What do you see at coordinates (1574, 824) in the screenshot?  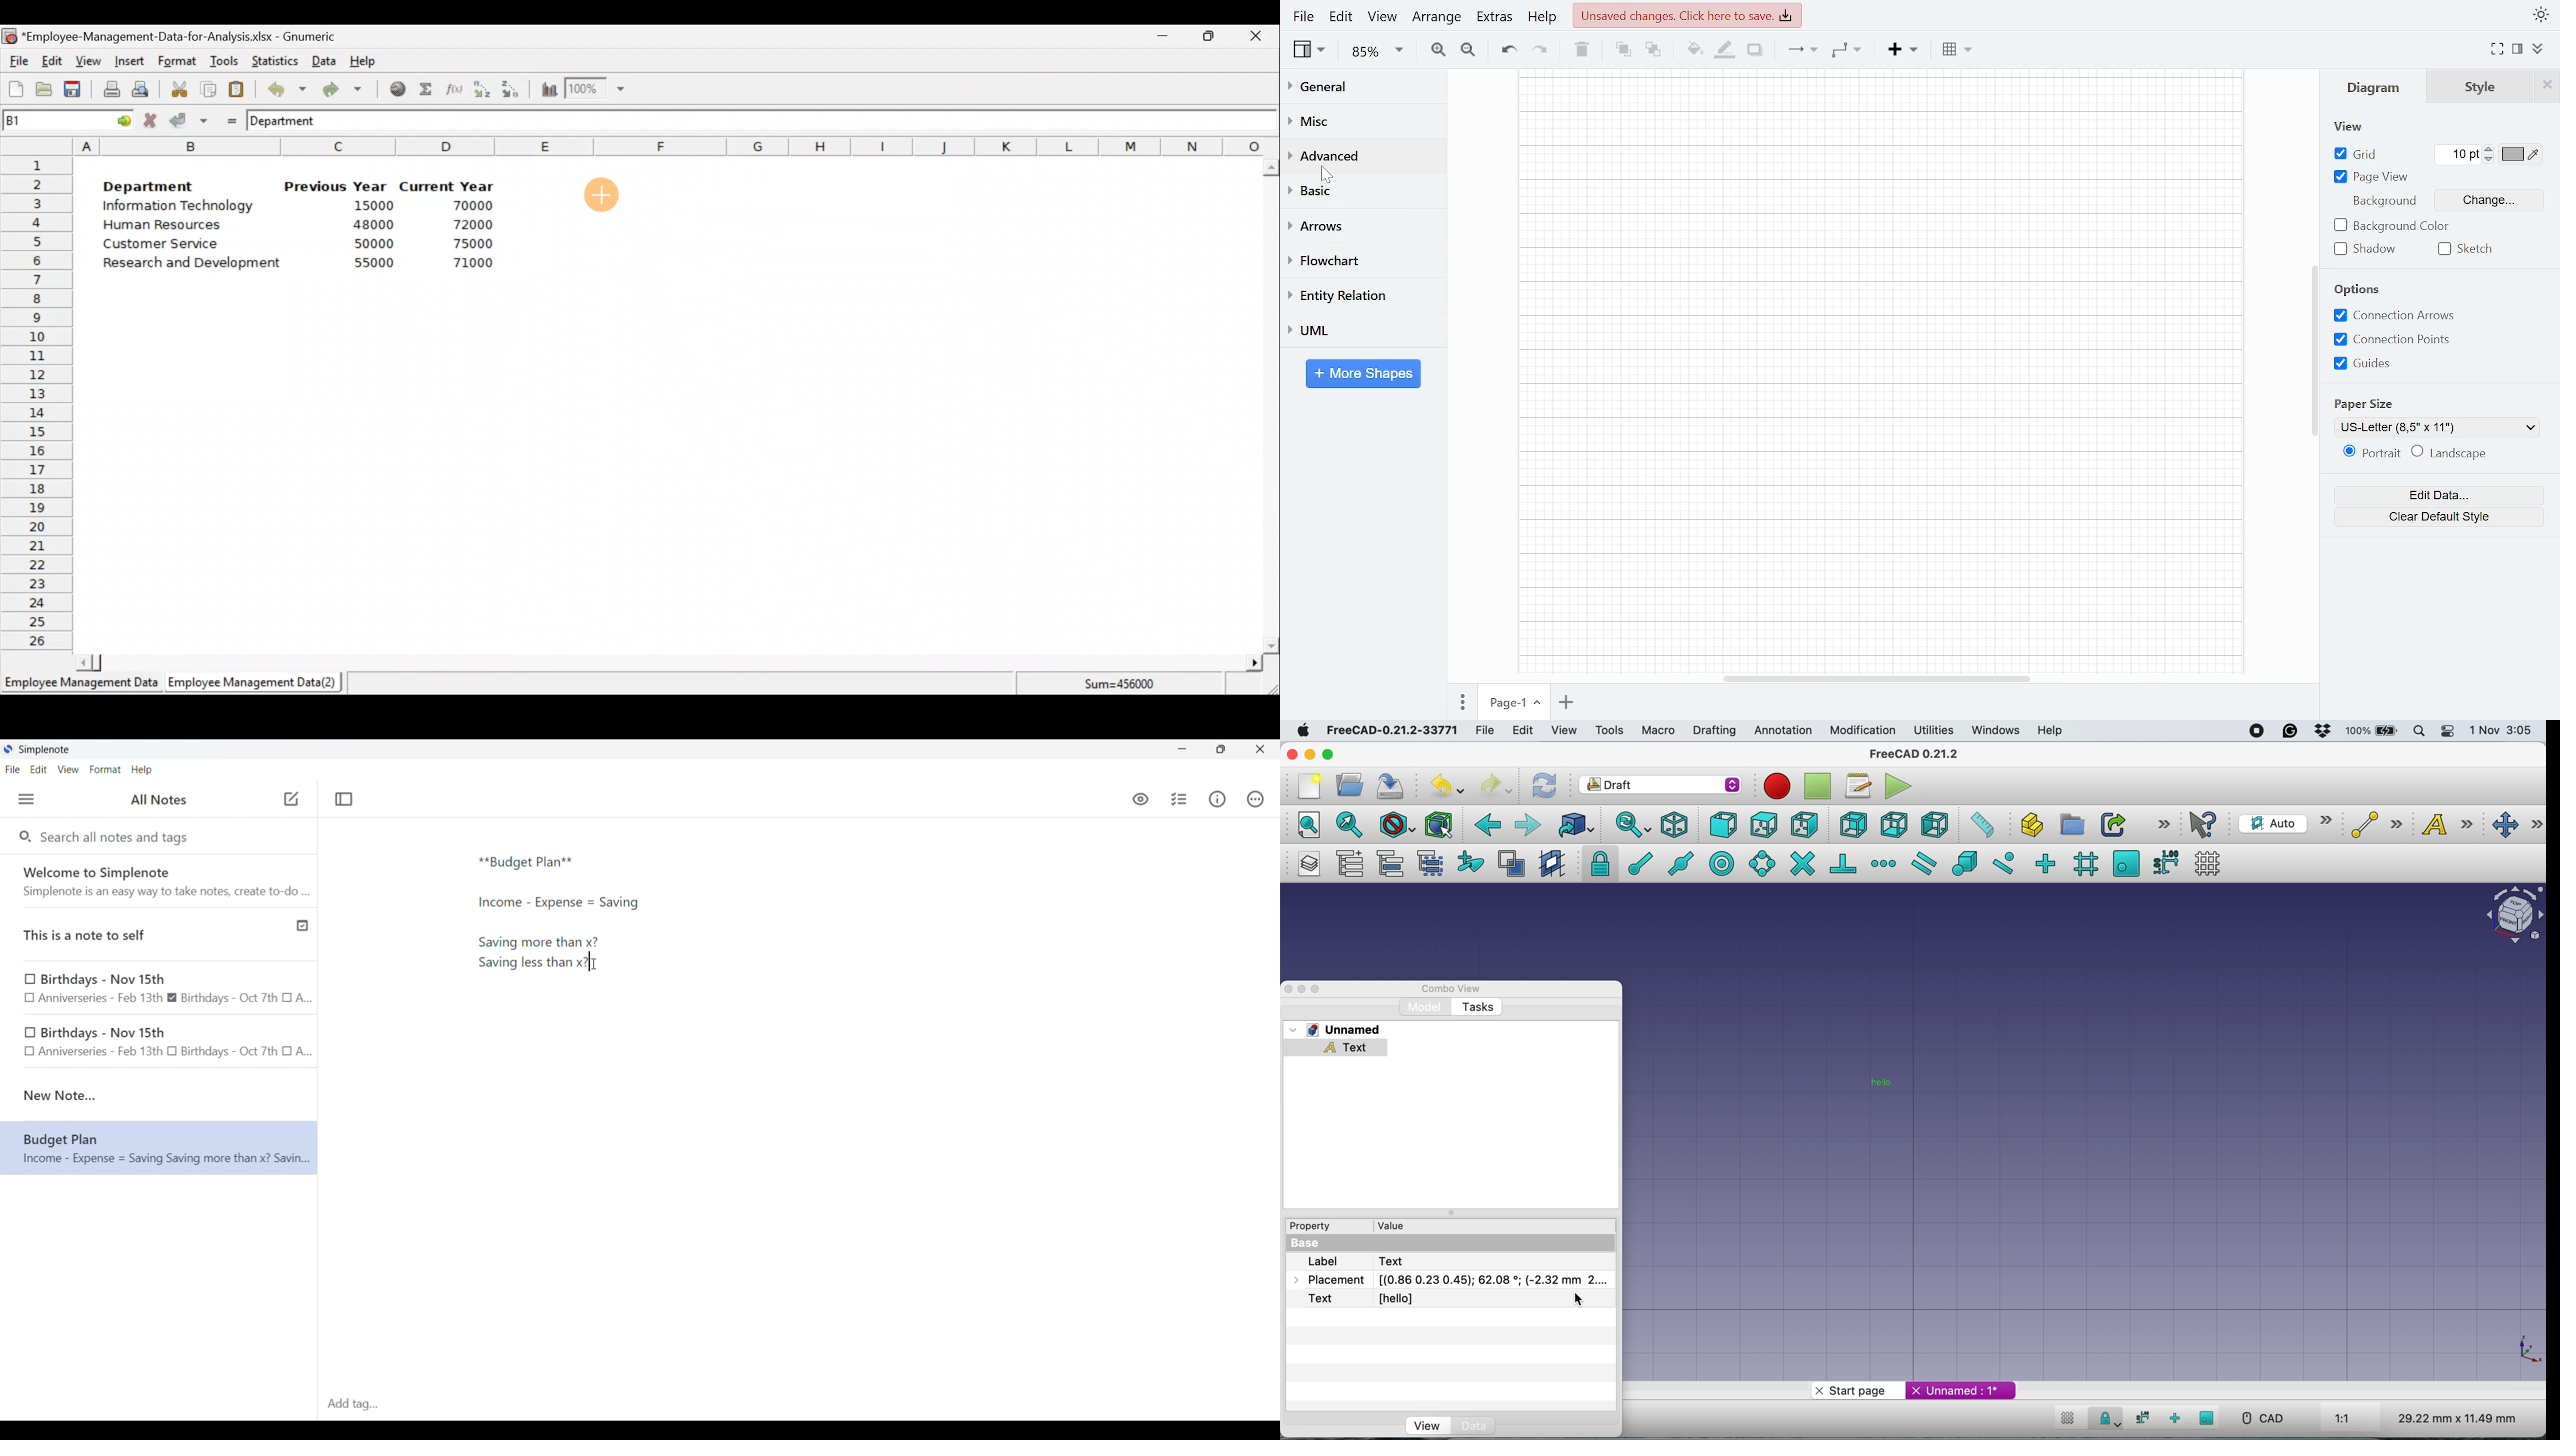 I see `go to linked object` at bounding box center [1574, 824].